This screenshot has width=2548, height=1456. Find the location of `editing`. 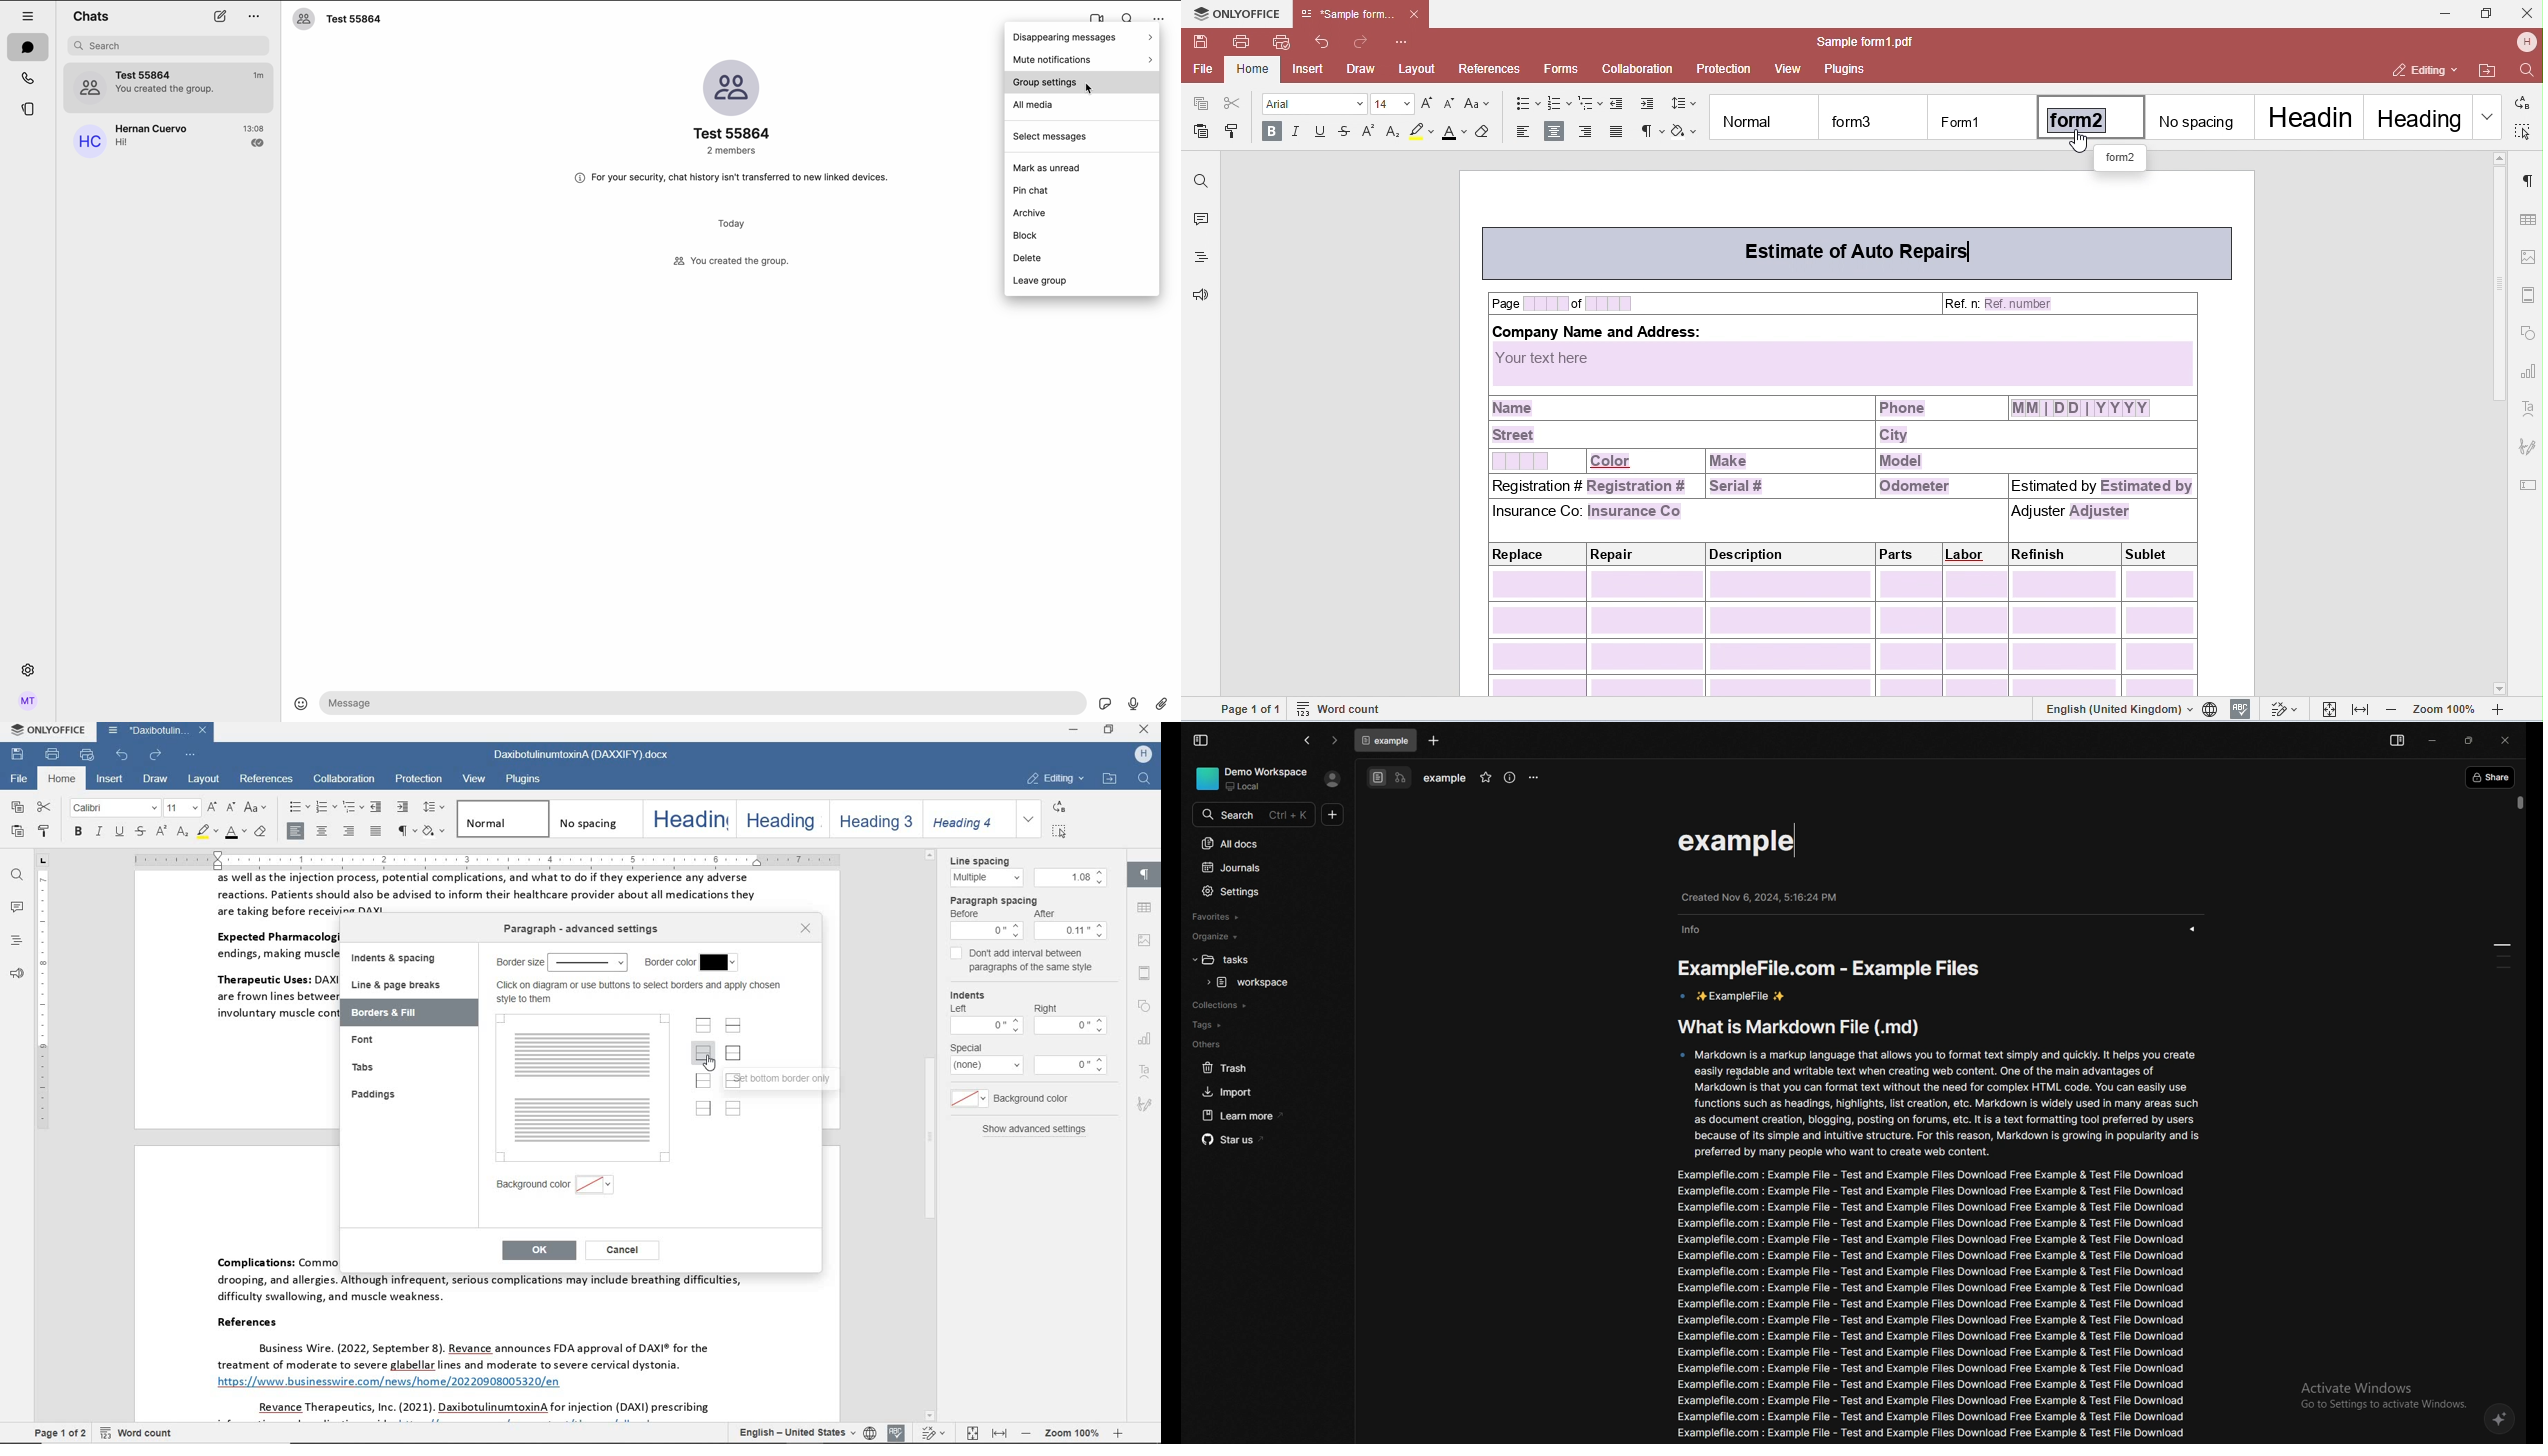

editing is located at coordinates (1056, 779).